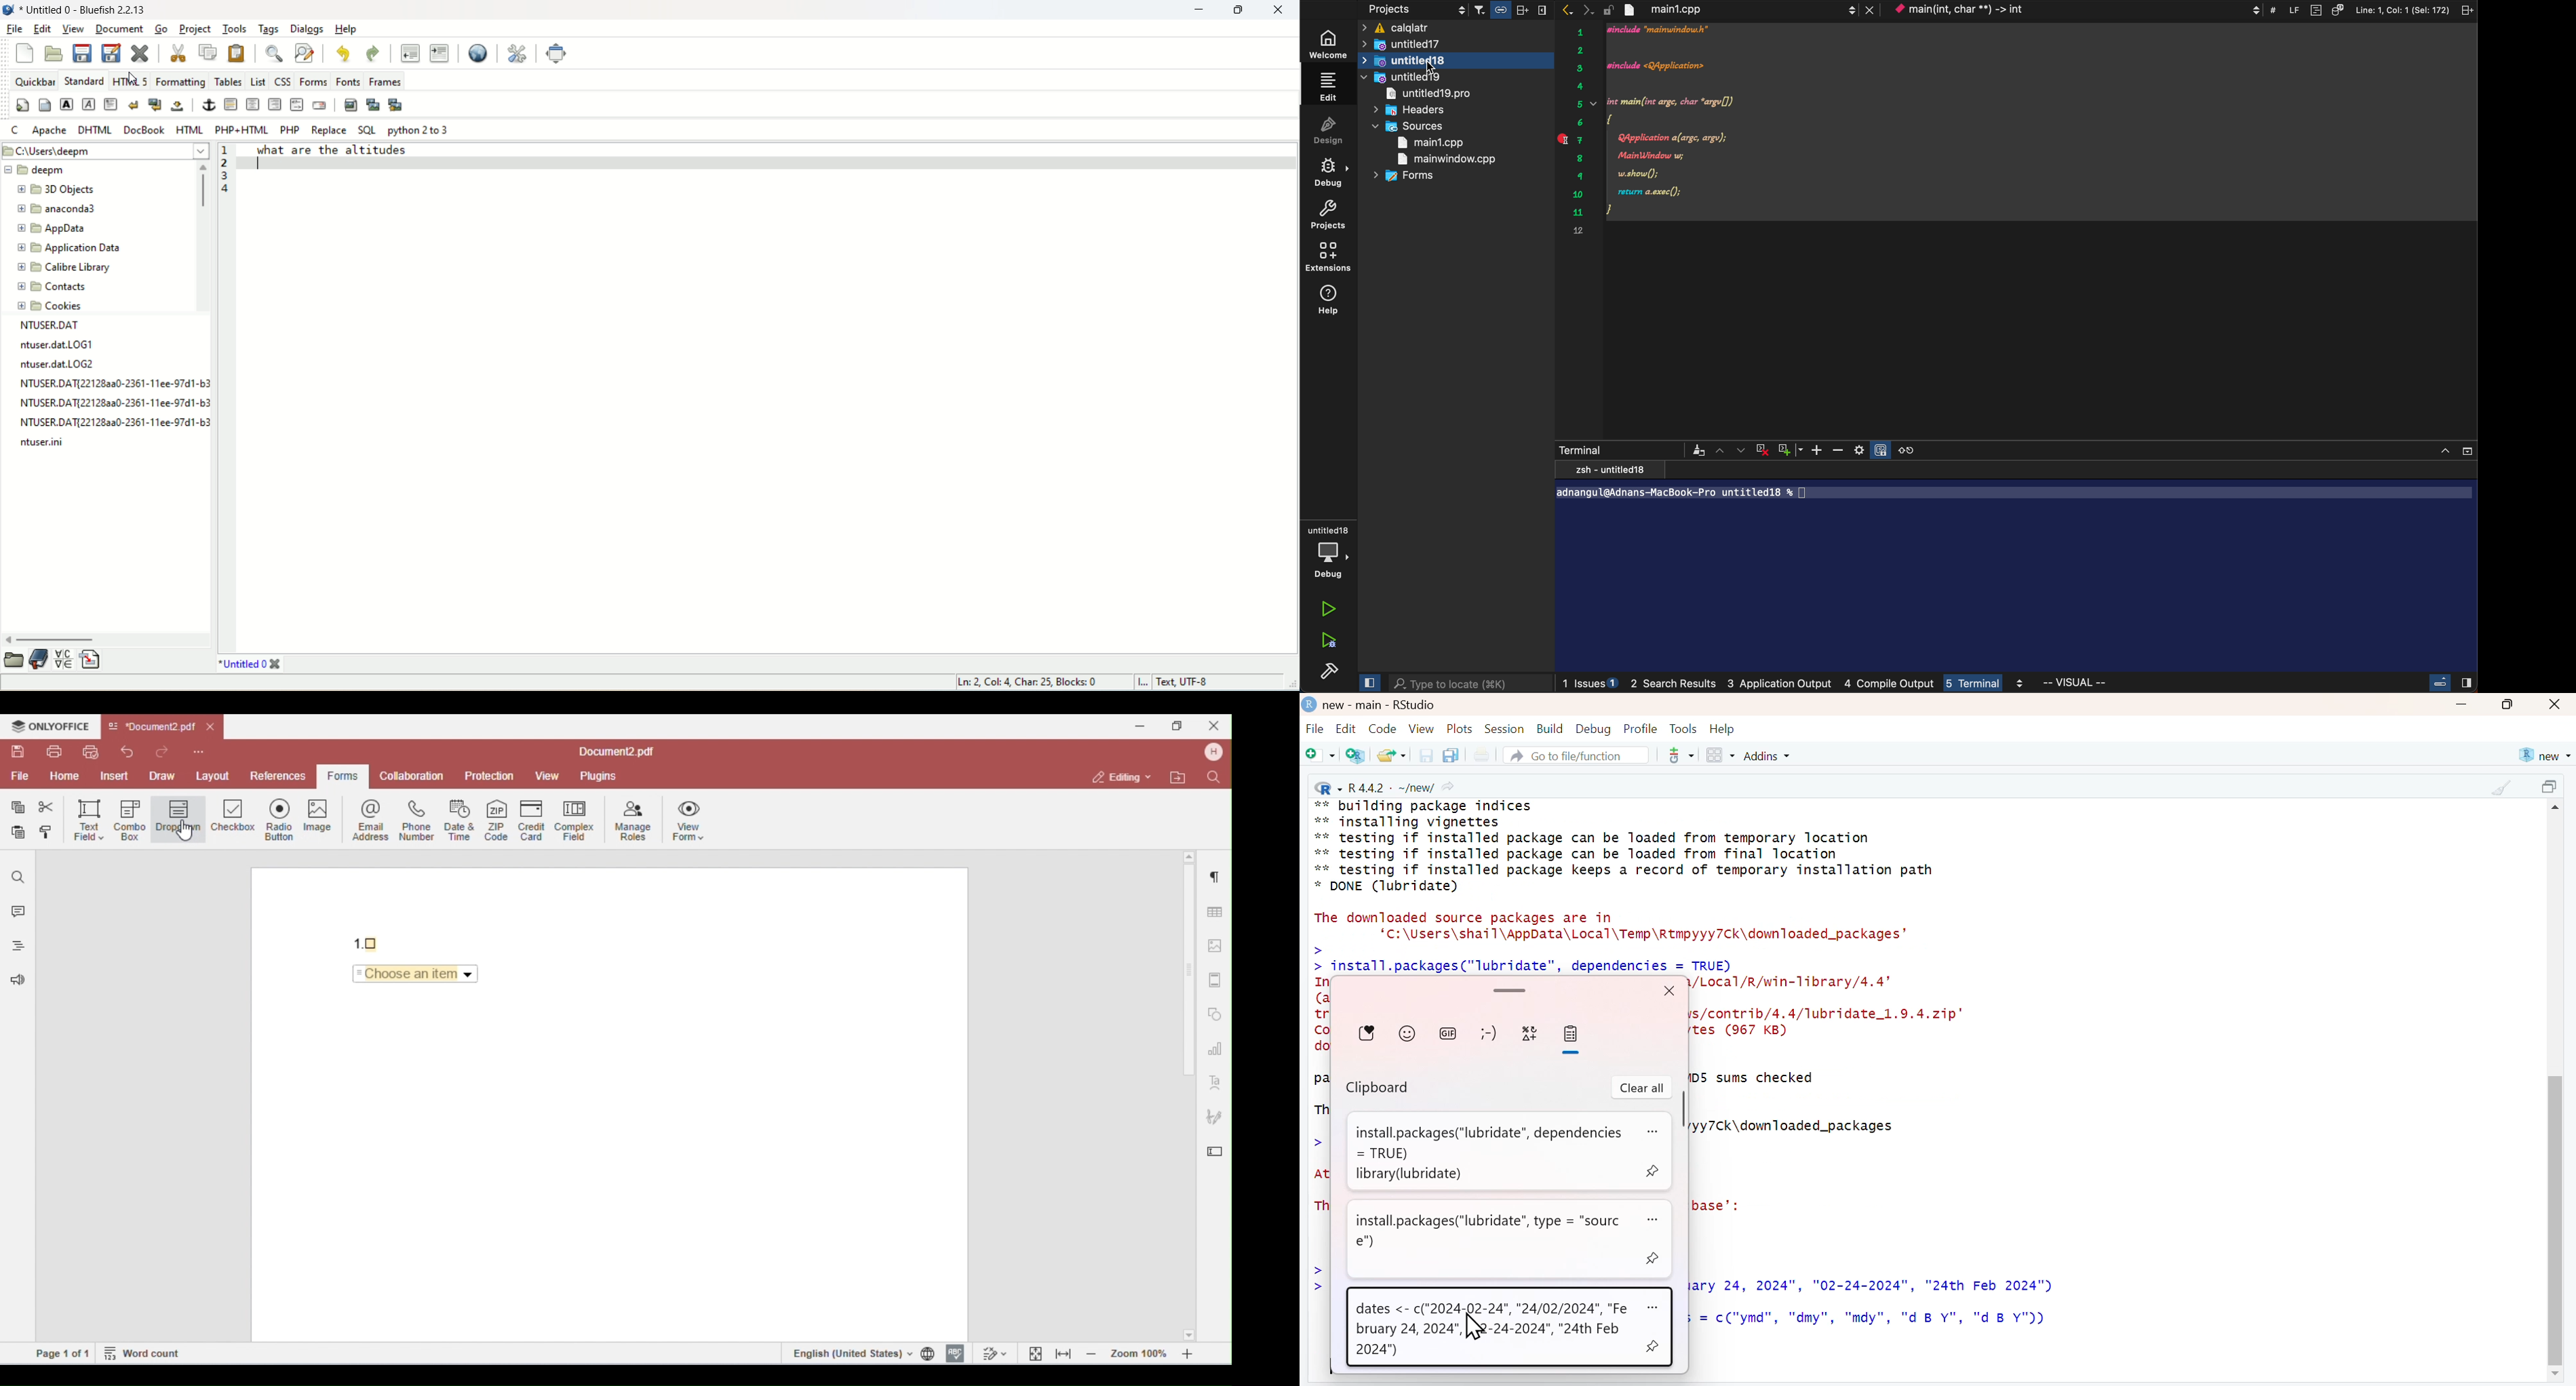 The image size is (2576, 1400). Describe the element at coordinates (52, 306) in the screenshot. I see `cookies` at that location.